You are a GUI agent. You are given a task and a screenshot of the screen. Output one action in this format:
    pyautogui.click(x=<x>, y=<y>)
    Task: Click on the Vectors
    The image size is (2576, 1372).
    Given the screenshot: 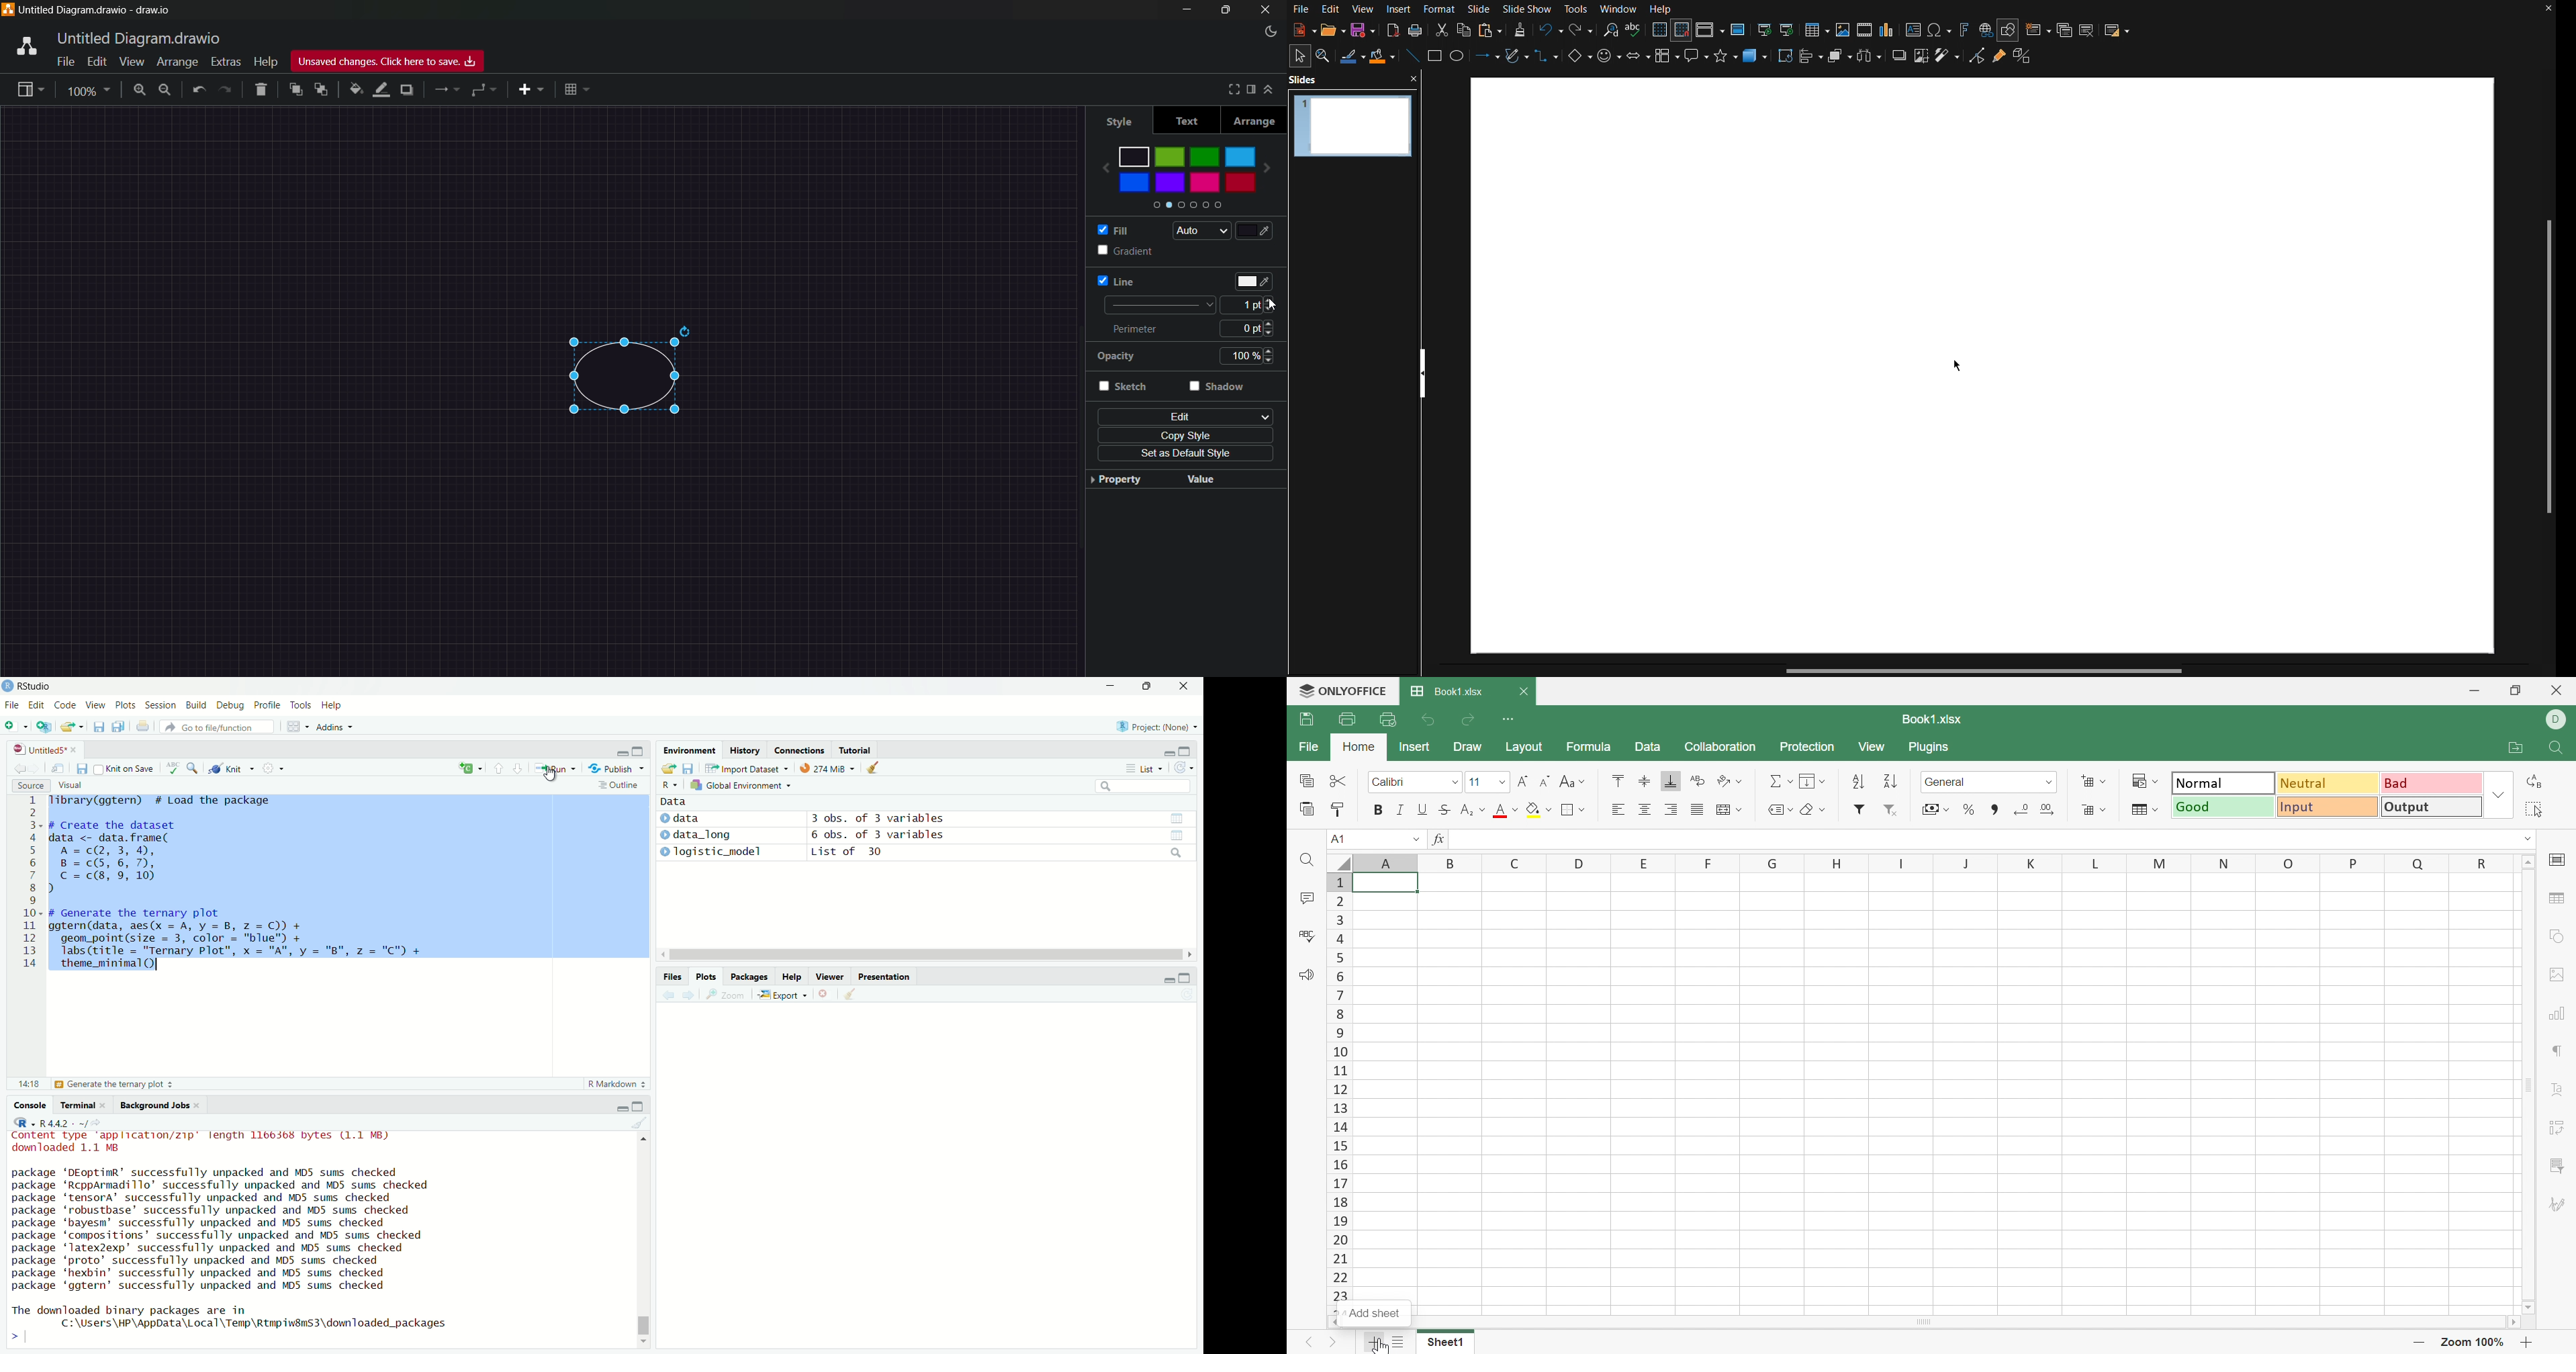 What is the action you would take?
    pyautogui.click(x=1516, y=59)
    